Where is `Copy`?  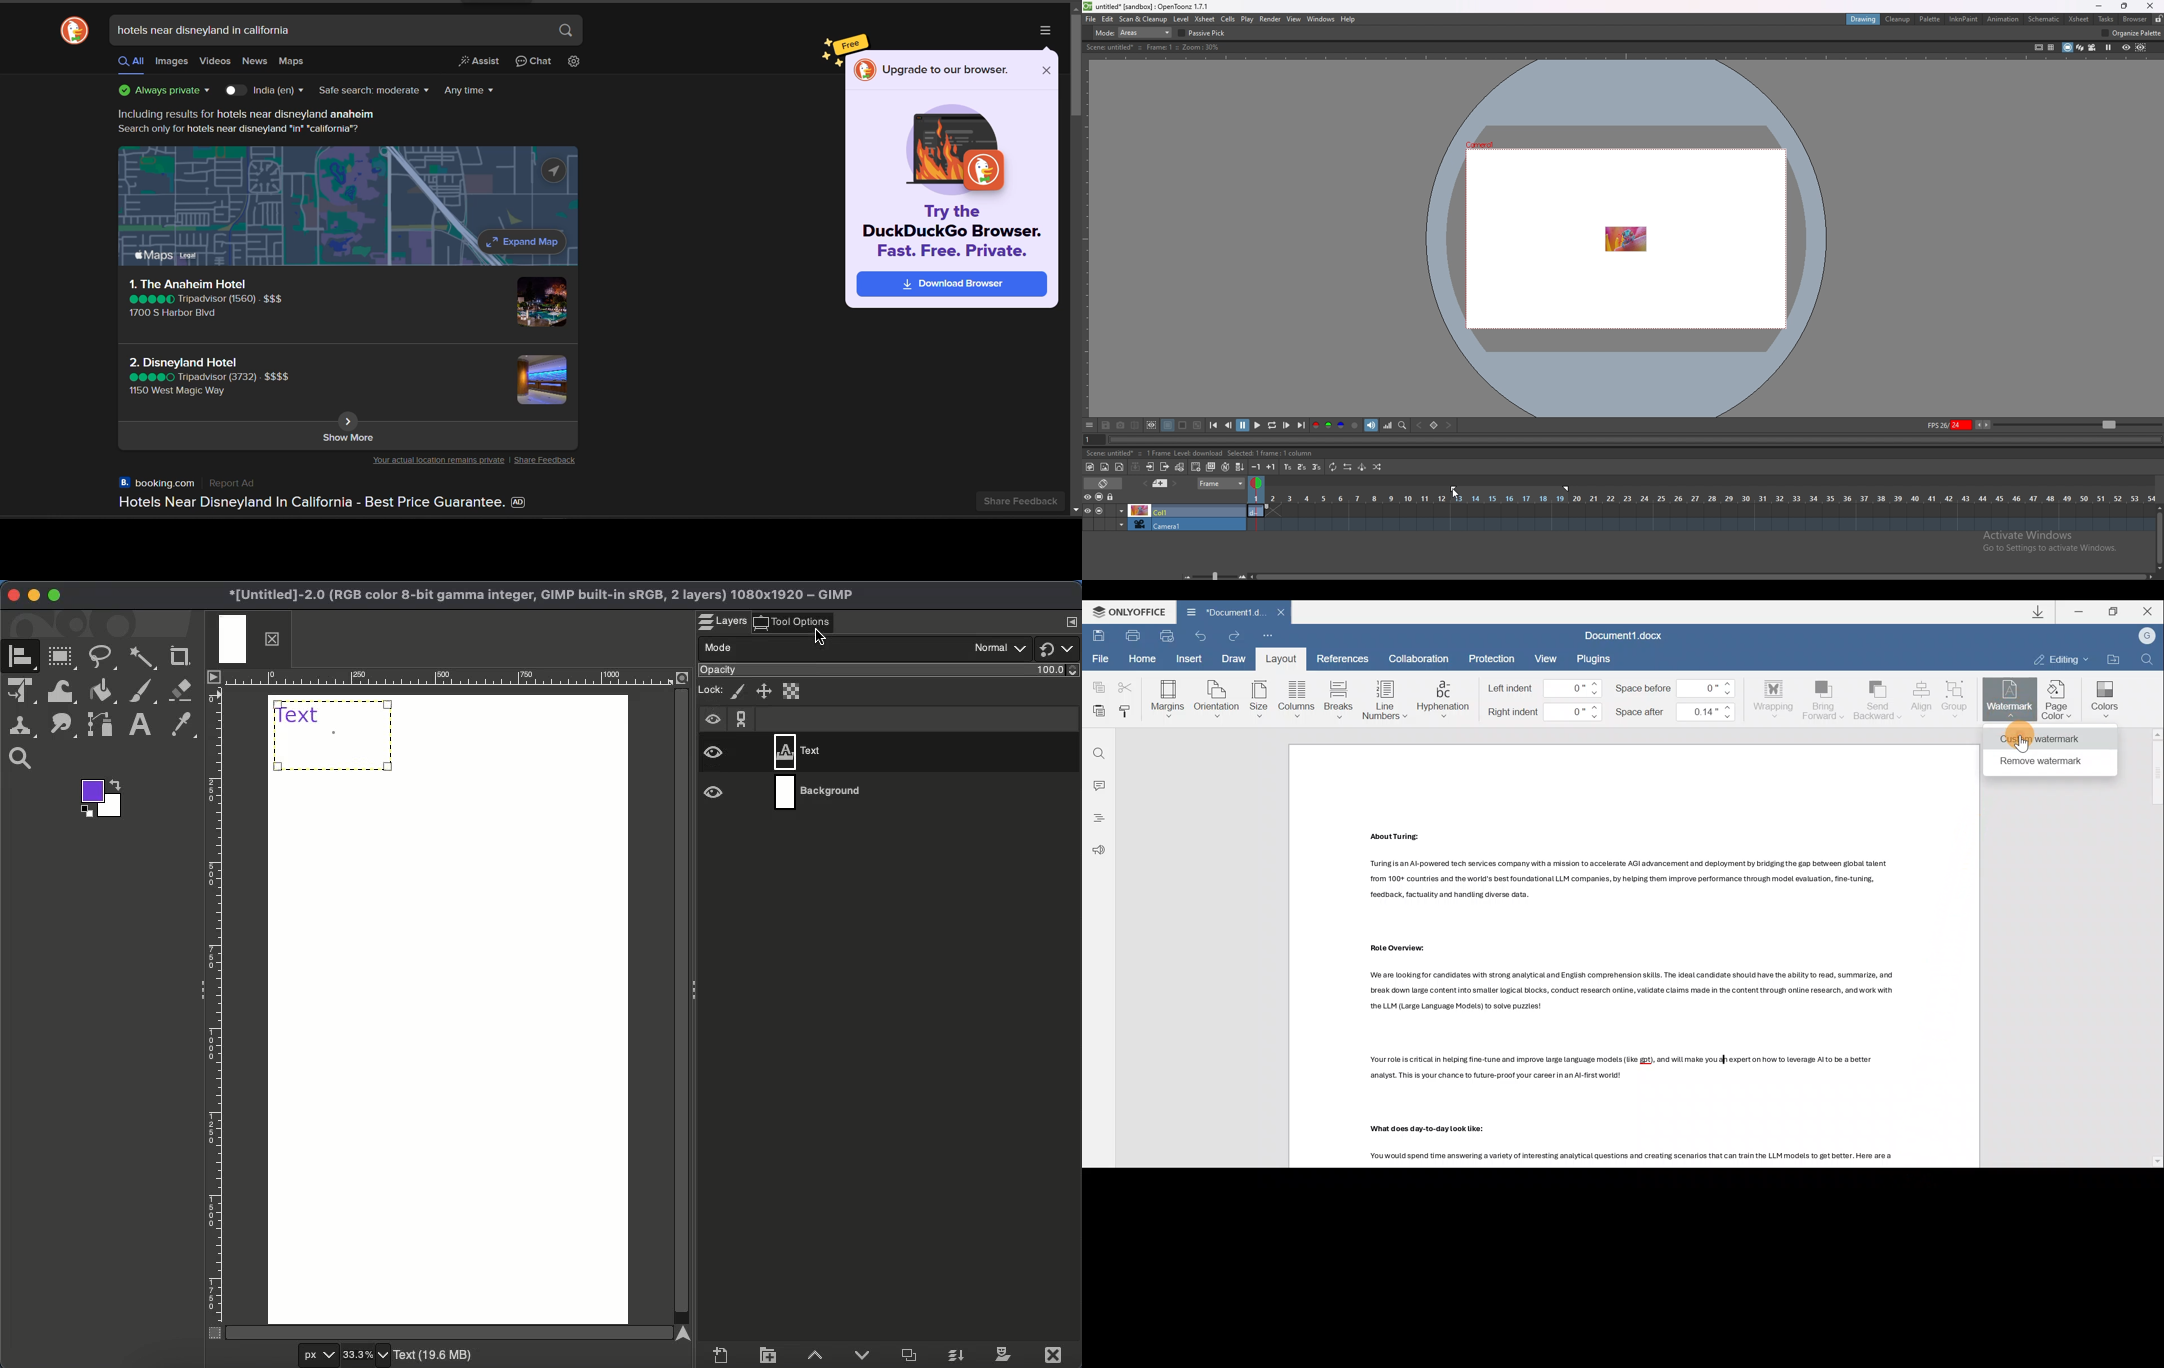
Copy is located at coordinates (1096, 685).